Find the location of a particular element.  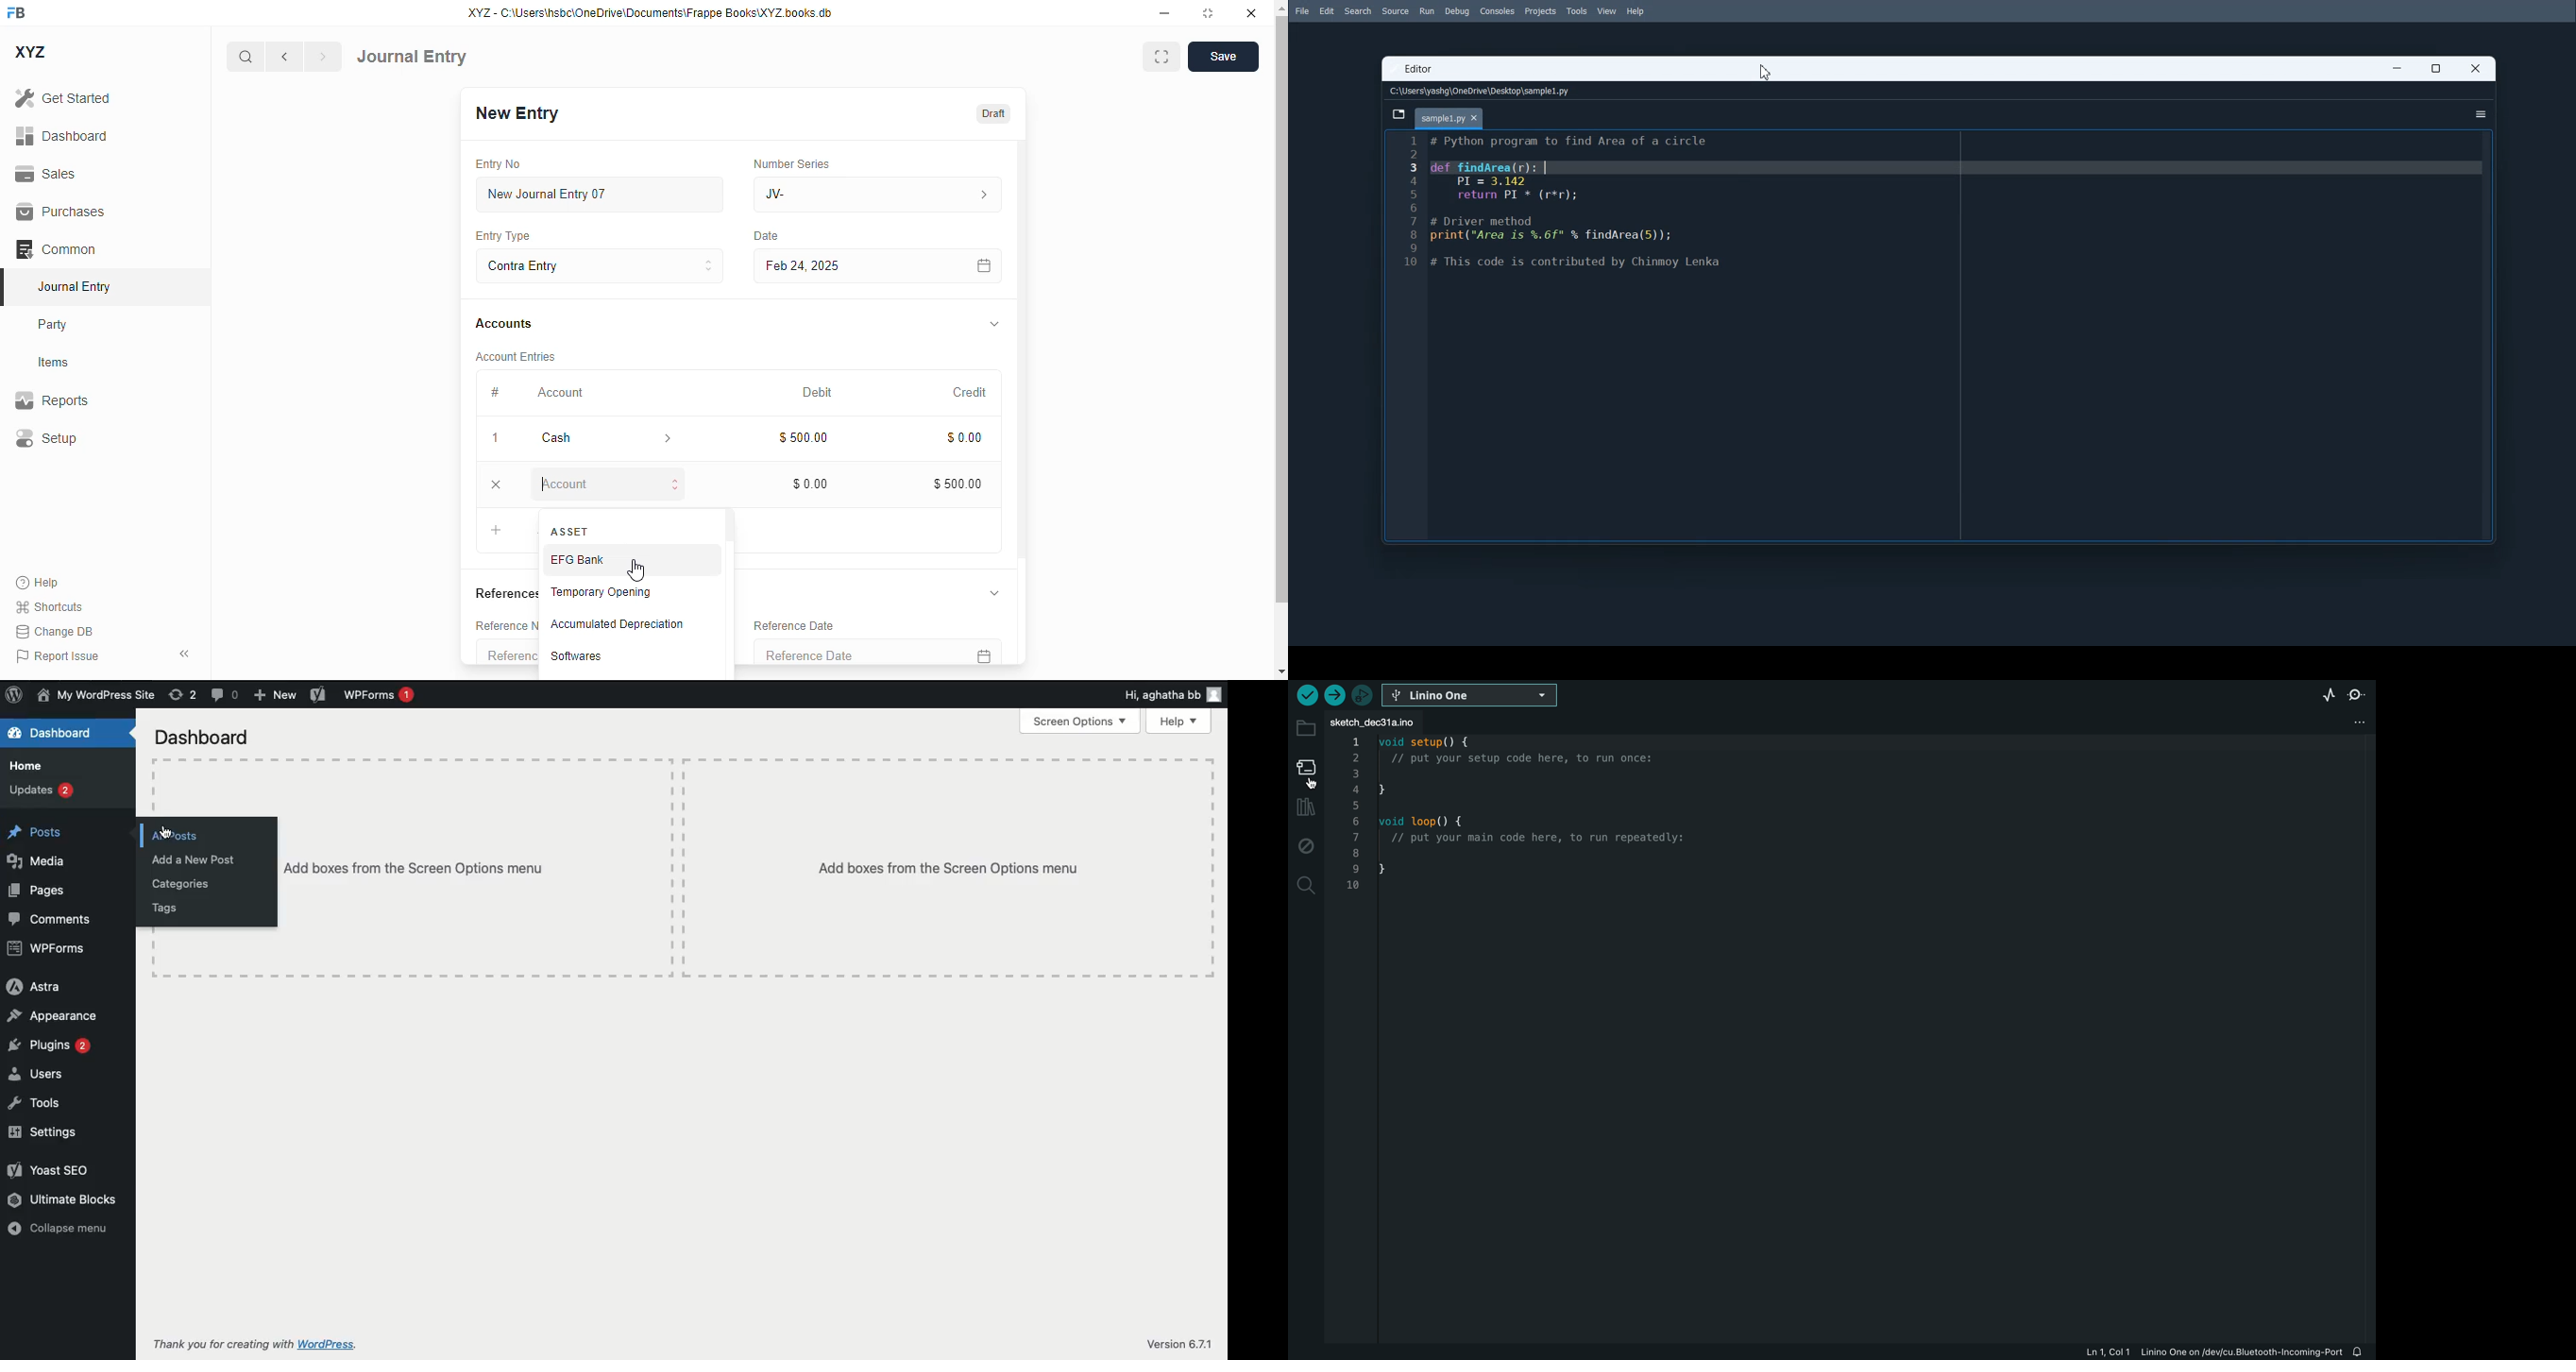

toggle sidebar is located at coordinates (186, 654).